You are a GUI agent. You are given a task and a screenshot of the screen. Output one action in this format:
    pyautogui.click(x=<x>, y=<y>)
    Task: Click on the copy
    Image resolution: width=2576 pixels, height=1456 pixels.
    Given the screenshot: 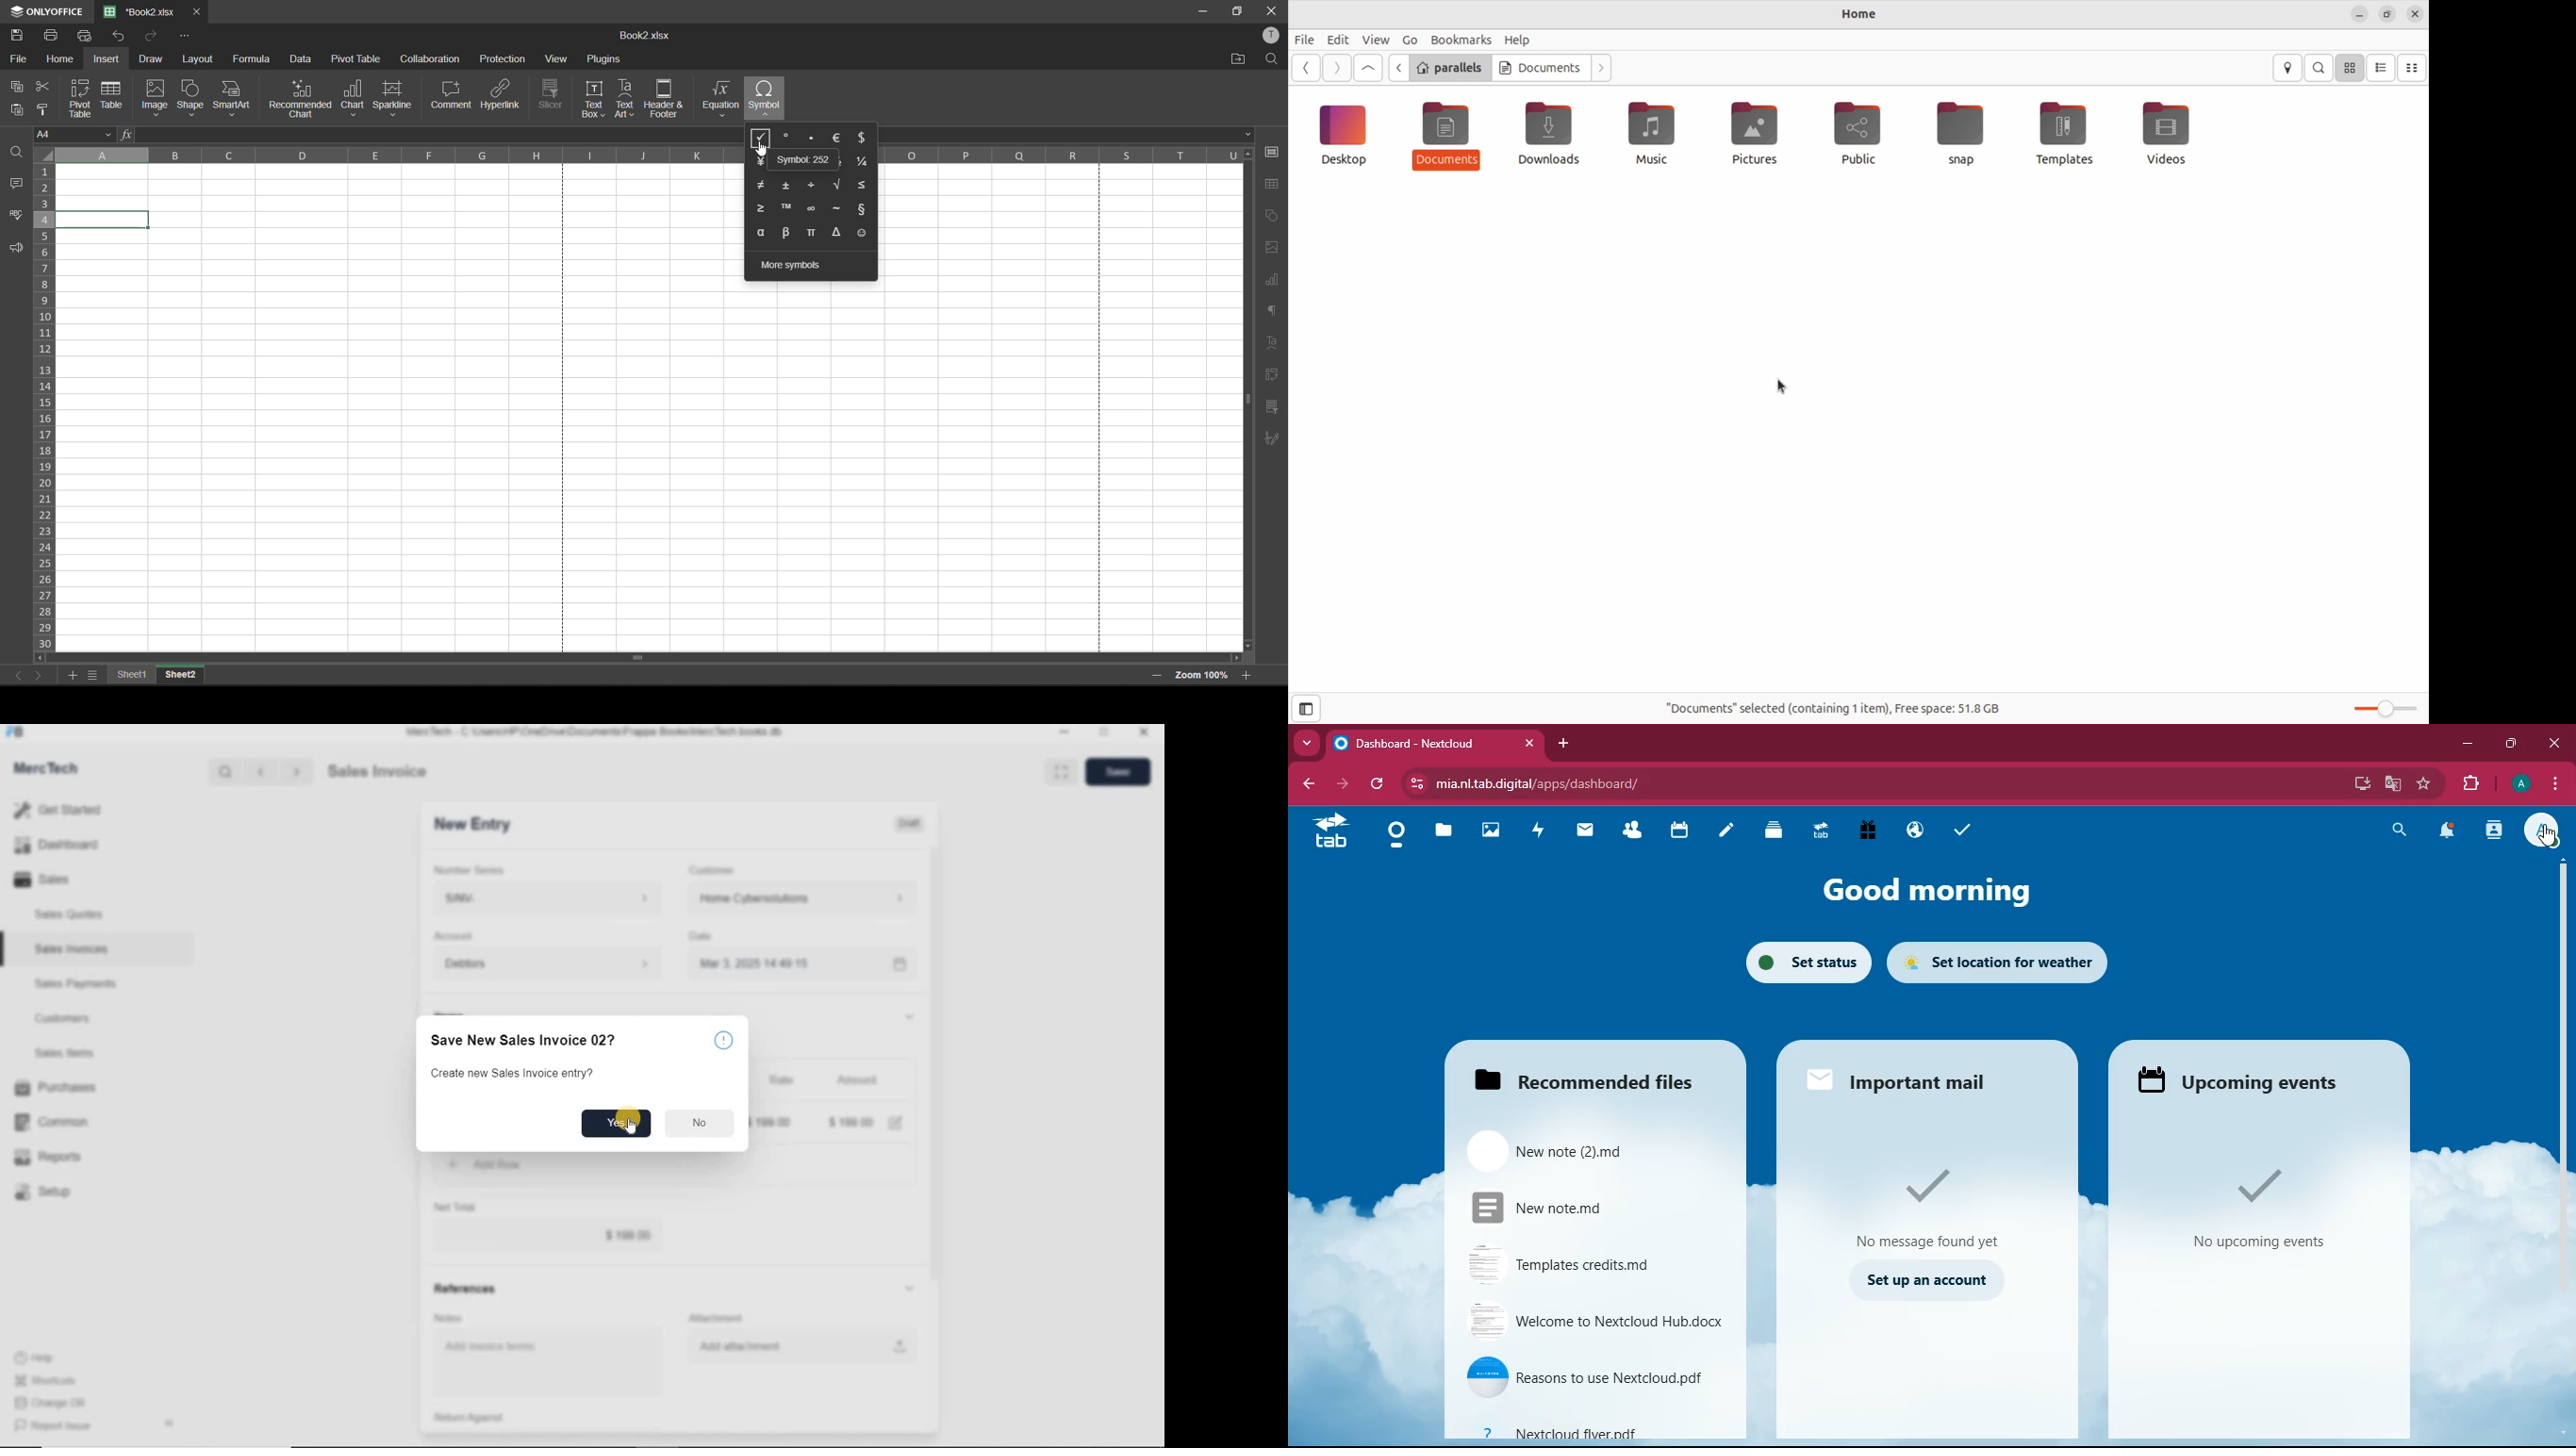 What is the action you would take?
    pyautogui.click(x=17, y=87)
    